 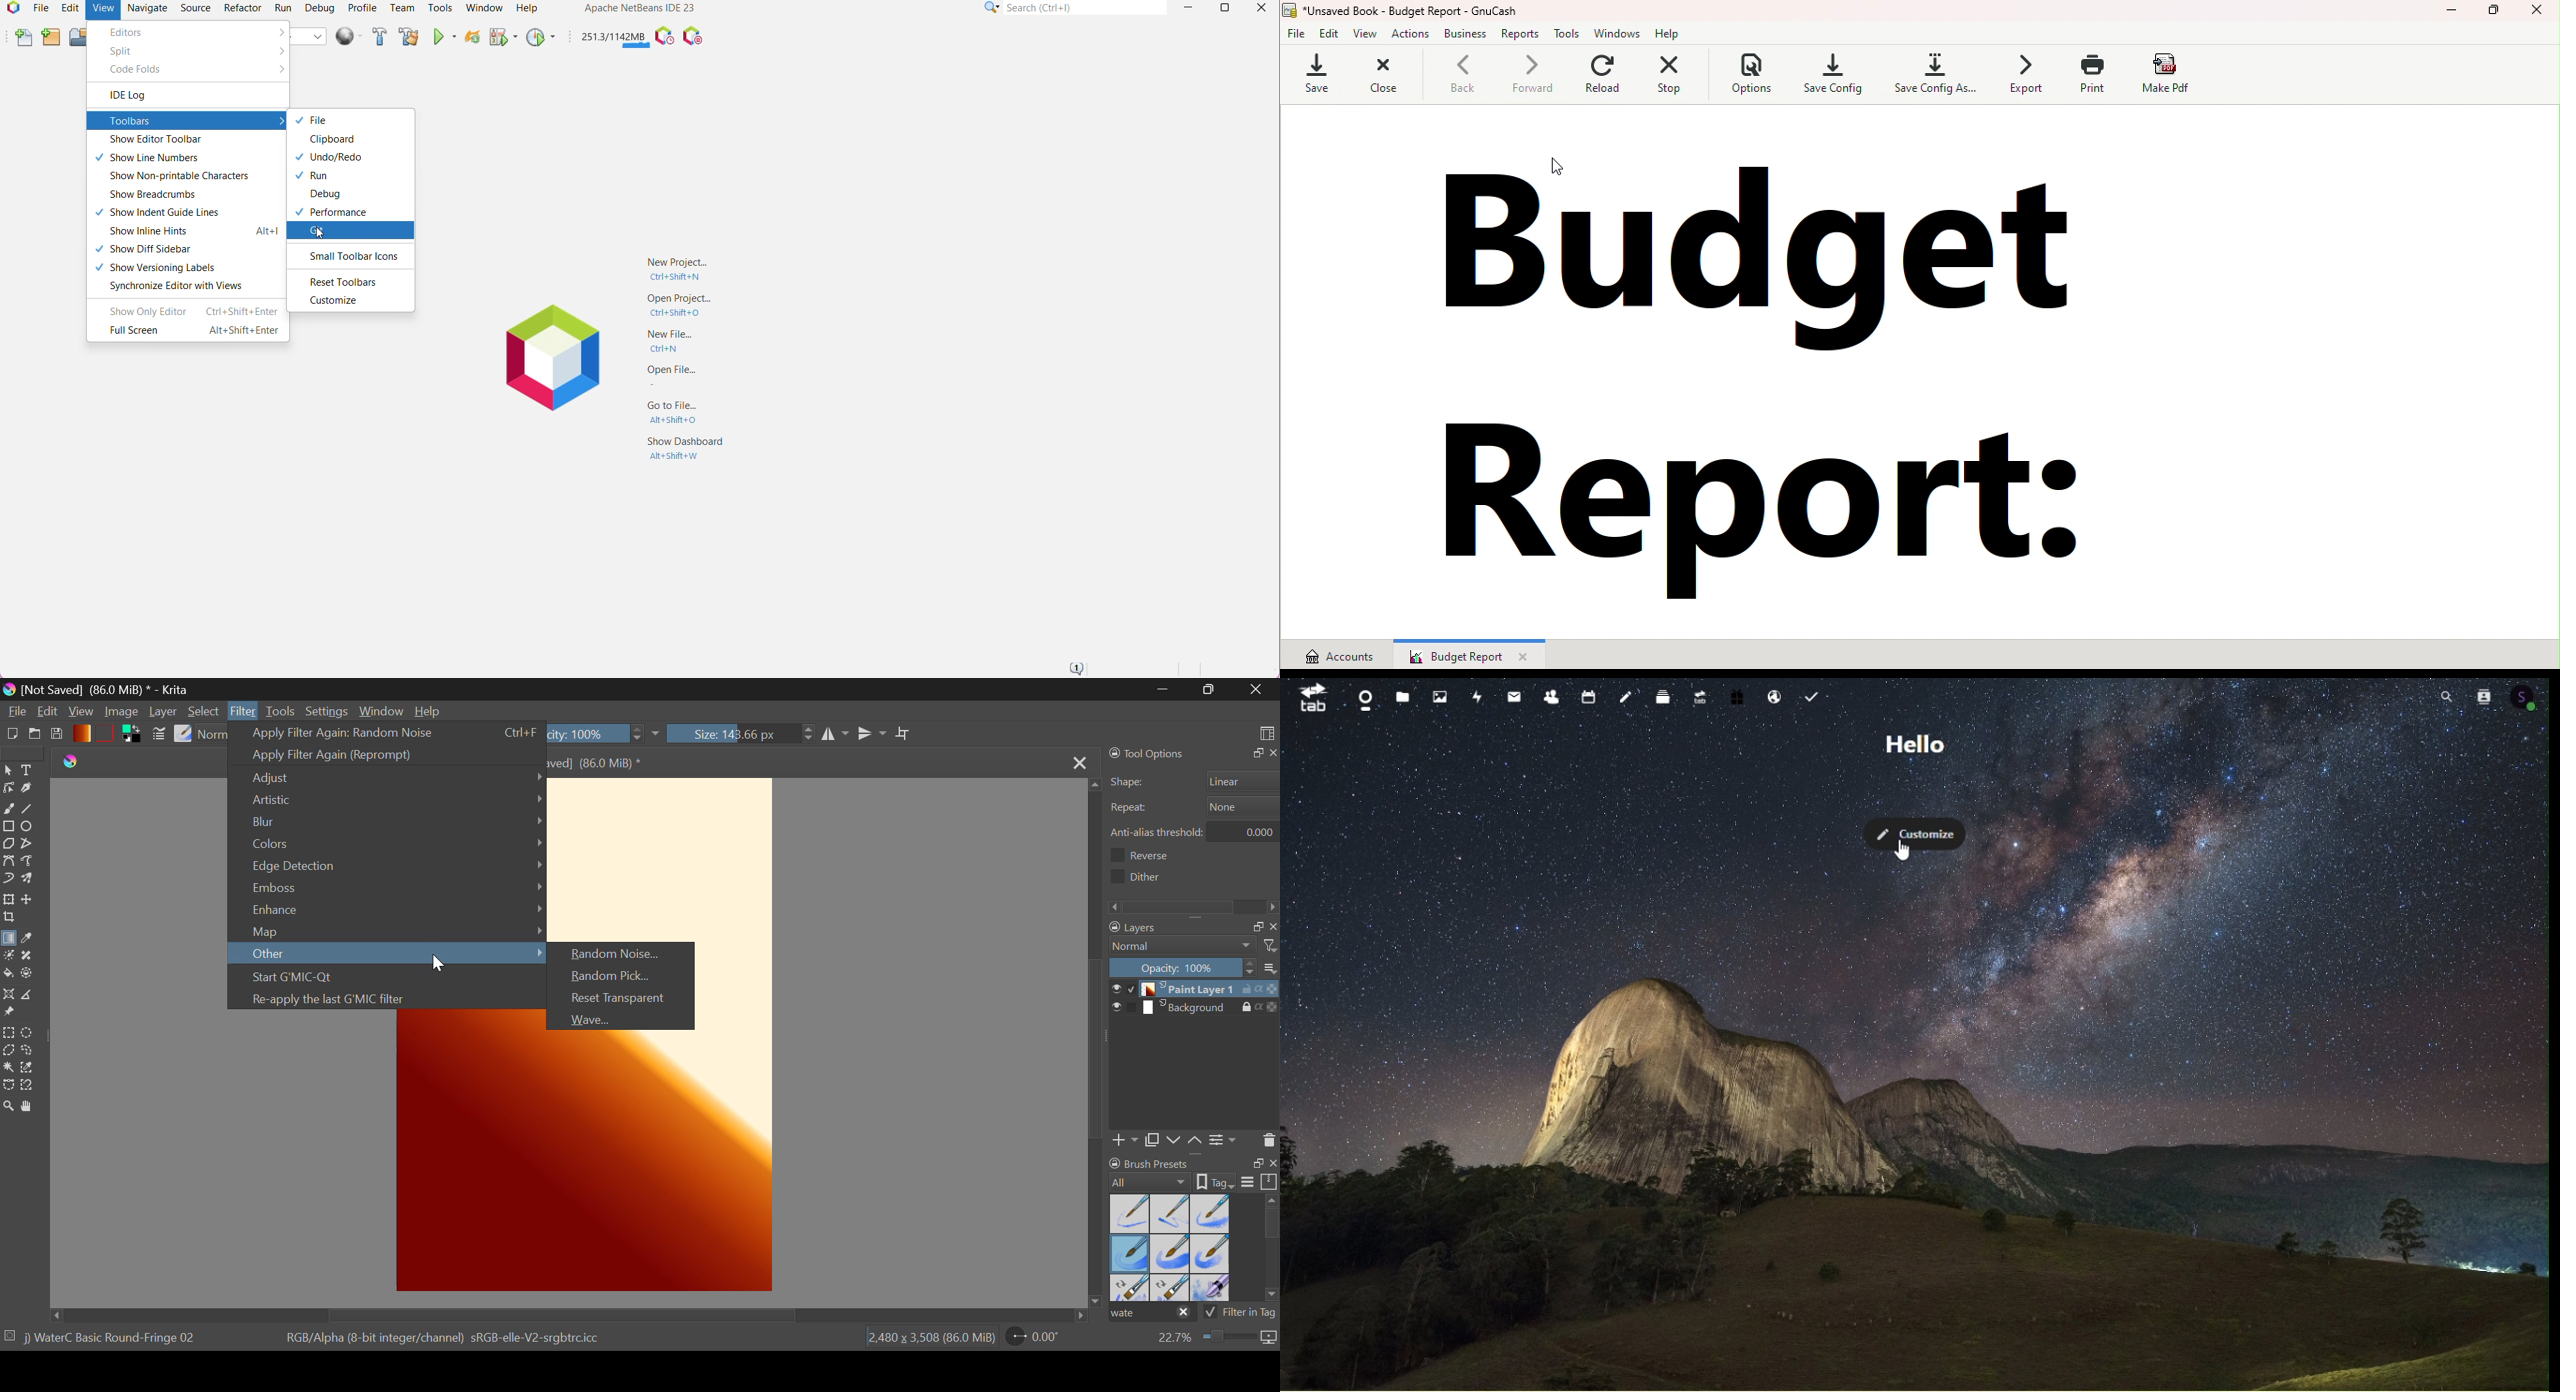 I want to click on Repeat:, so click(x=1129, y=809).